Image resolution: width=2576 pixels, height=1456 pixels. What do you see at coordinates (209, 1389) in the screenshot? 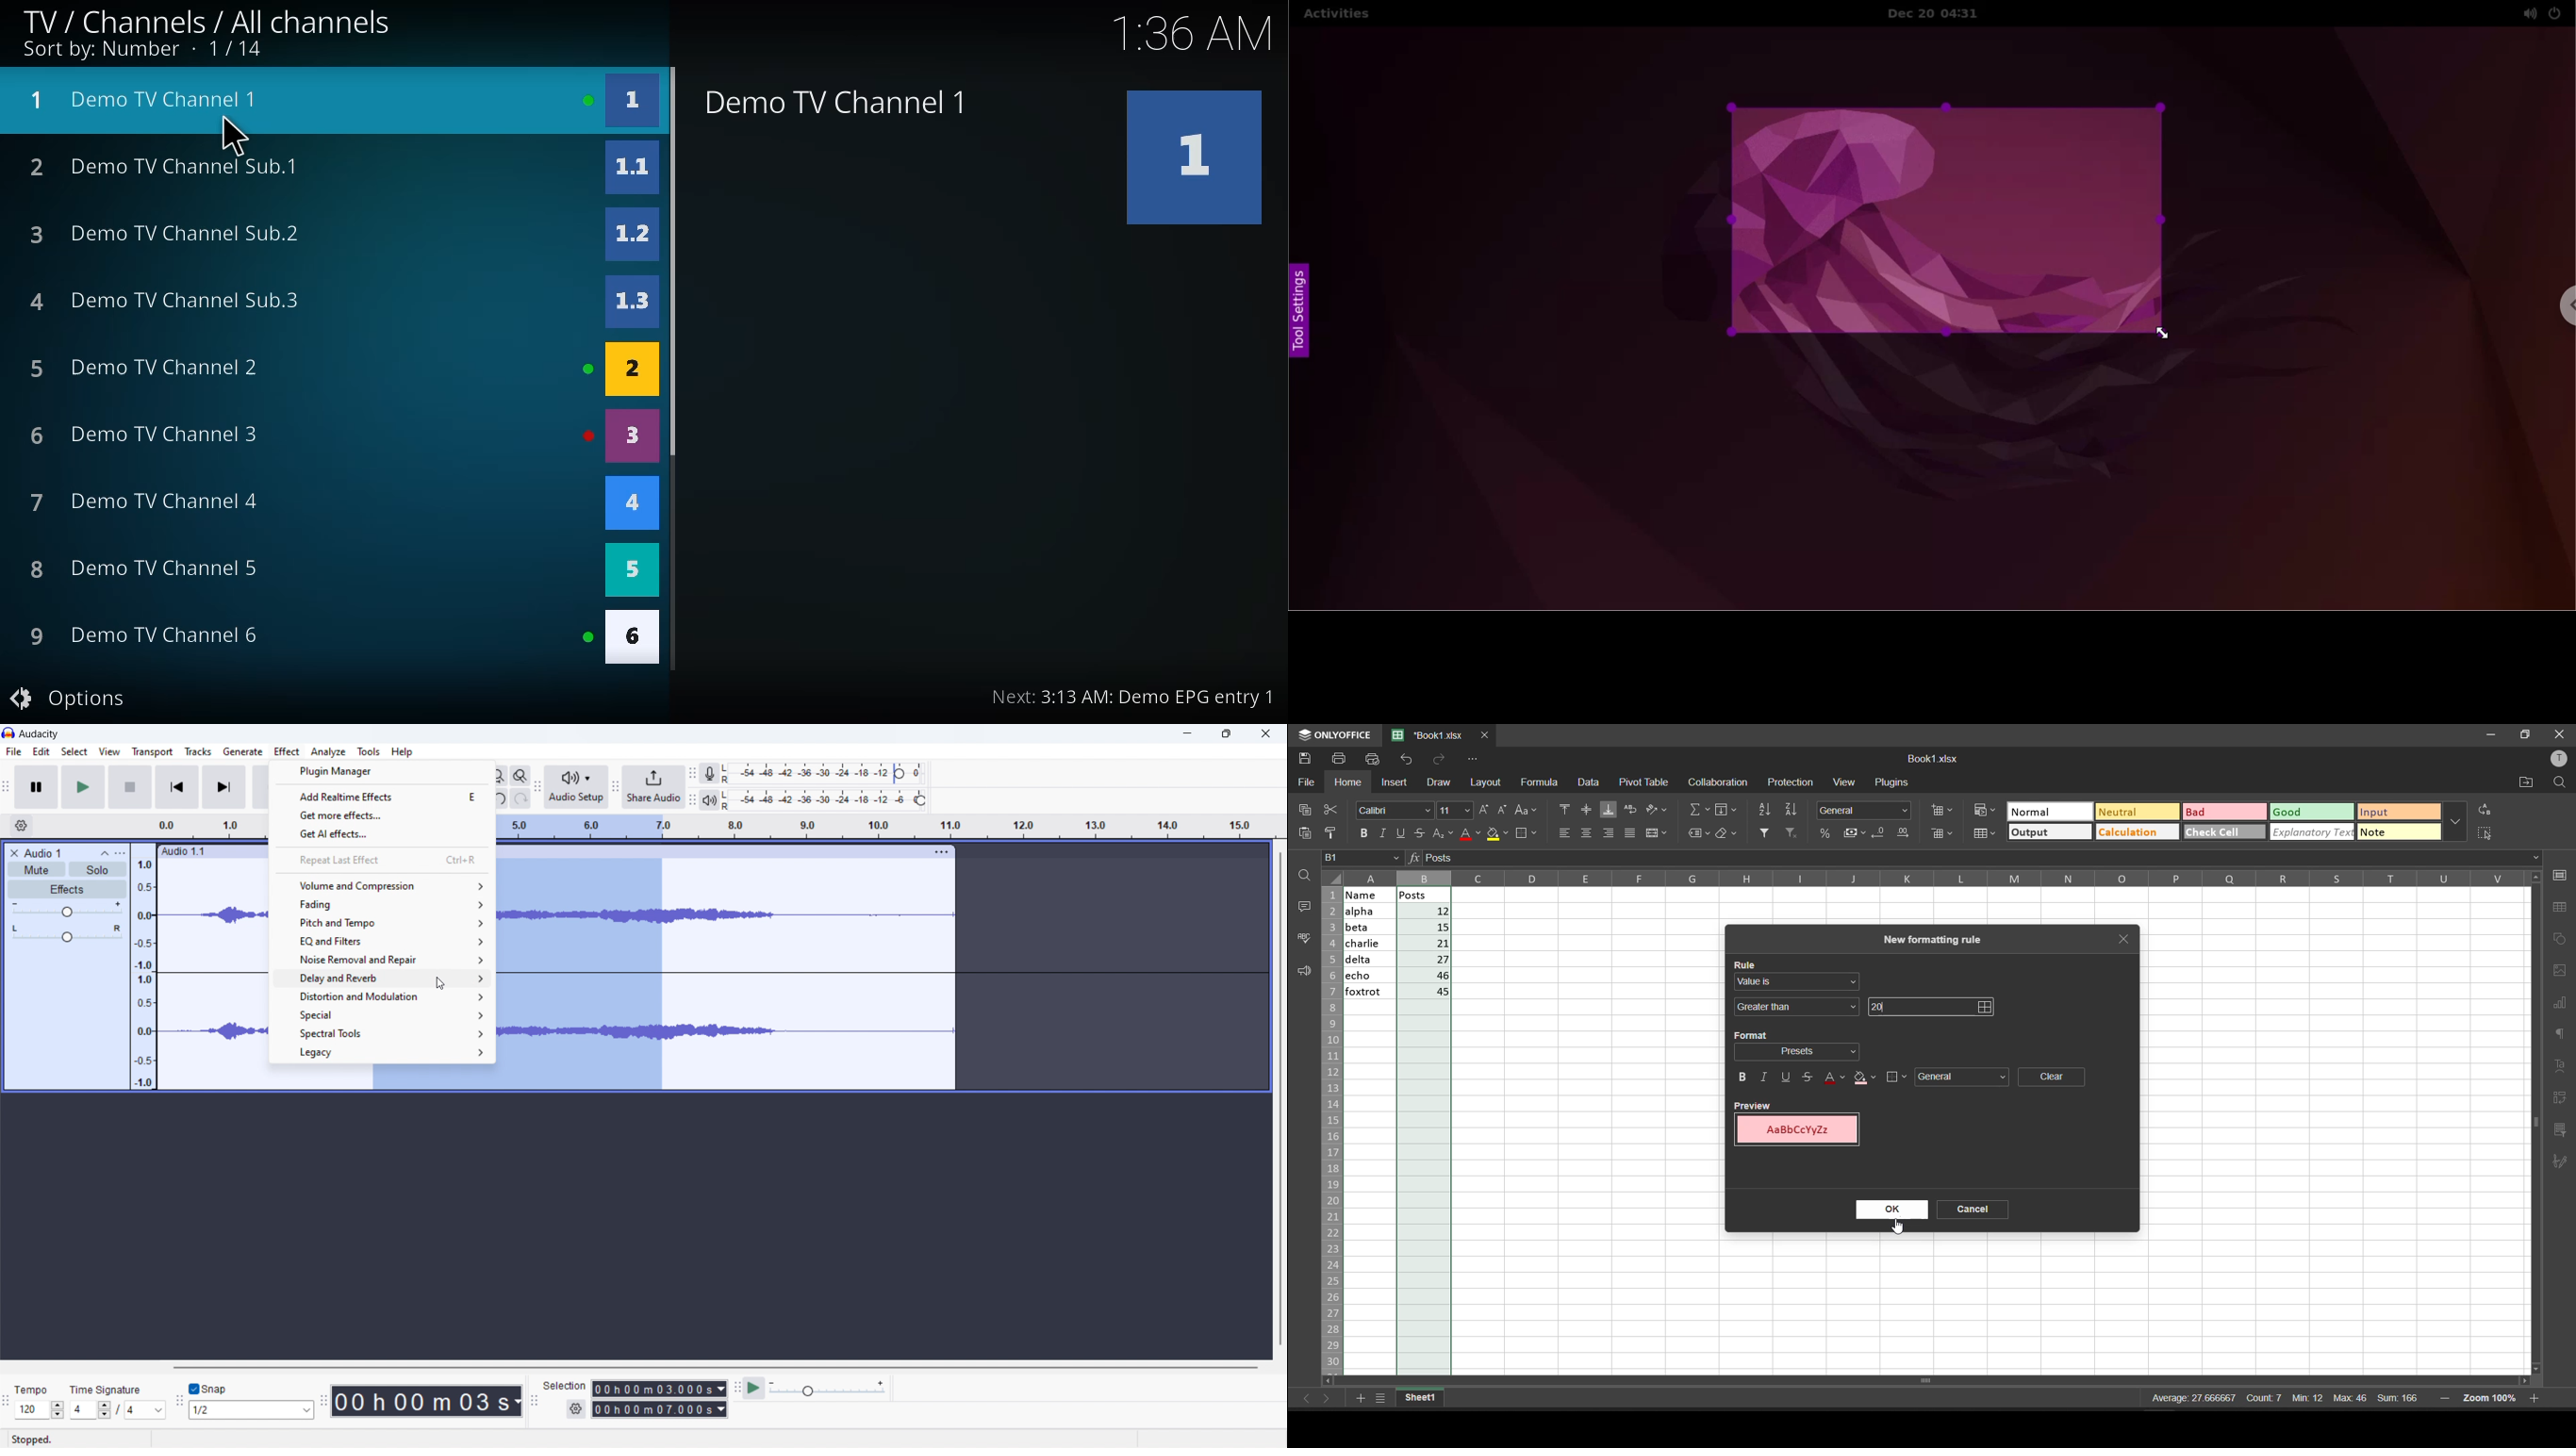
I see `toggle snap` at bounding box center [209, 1389].